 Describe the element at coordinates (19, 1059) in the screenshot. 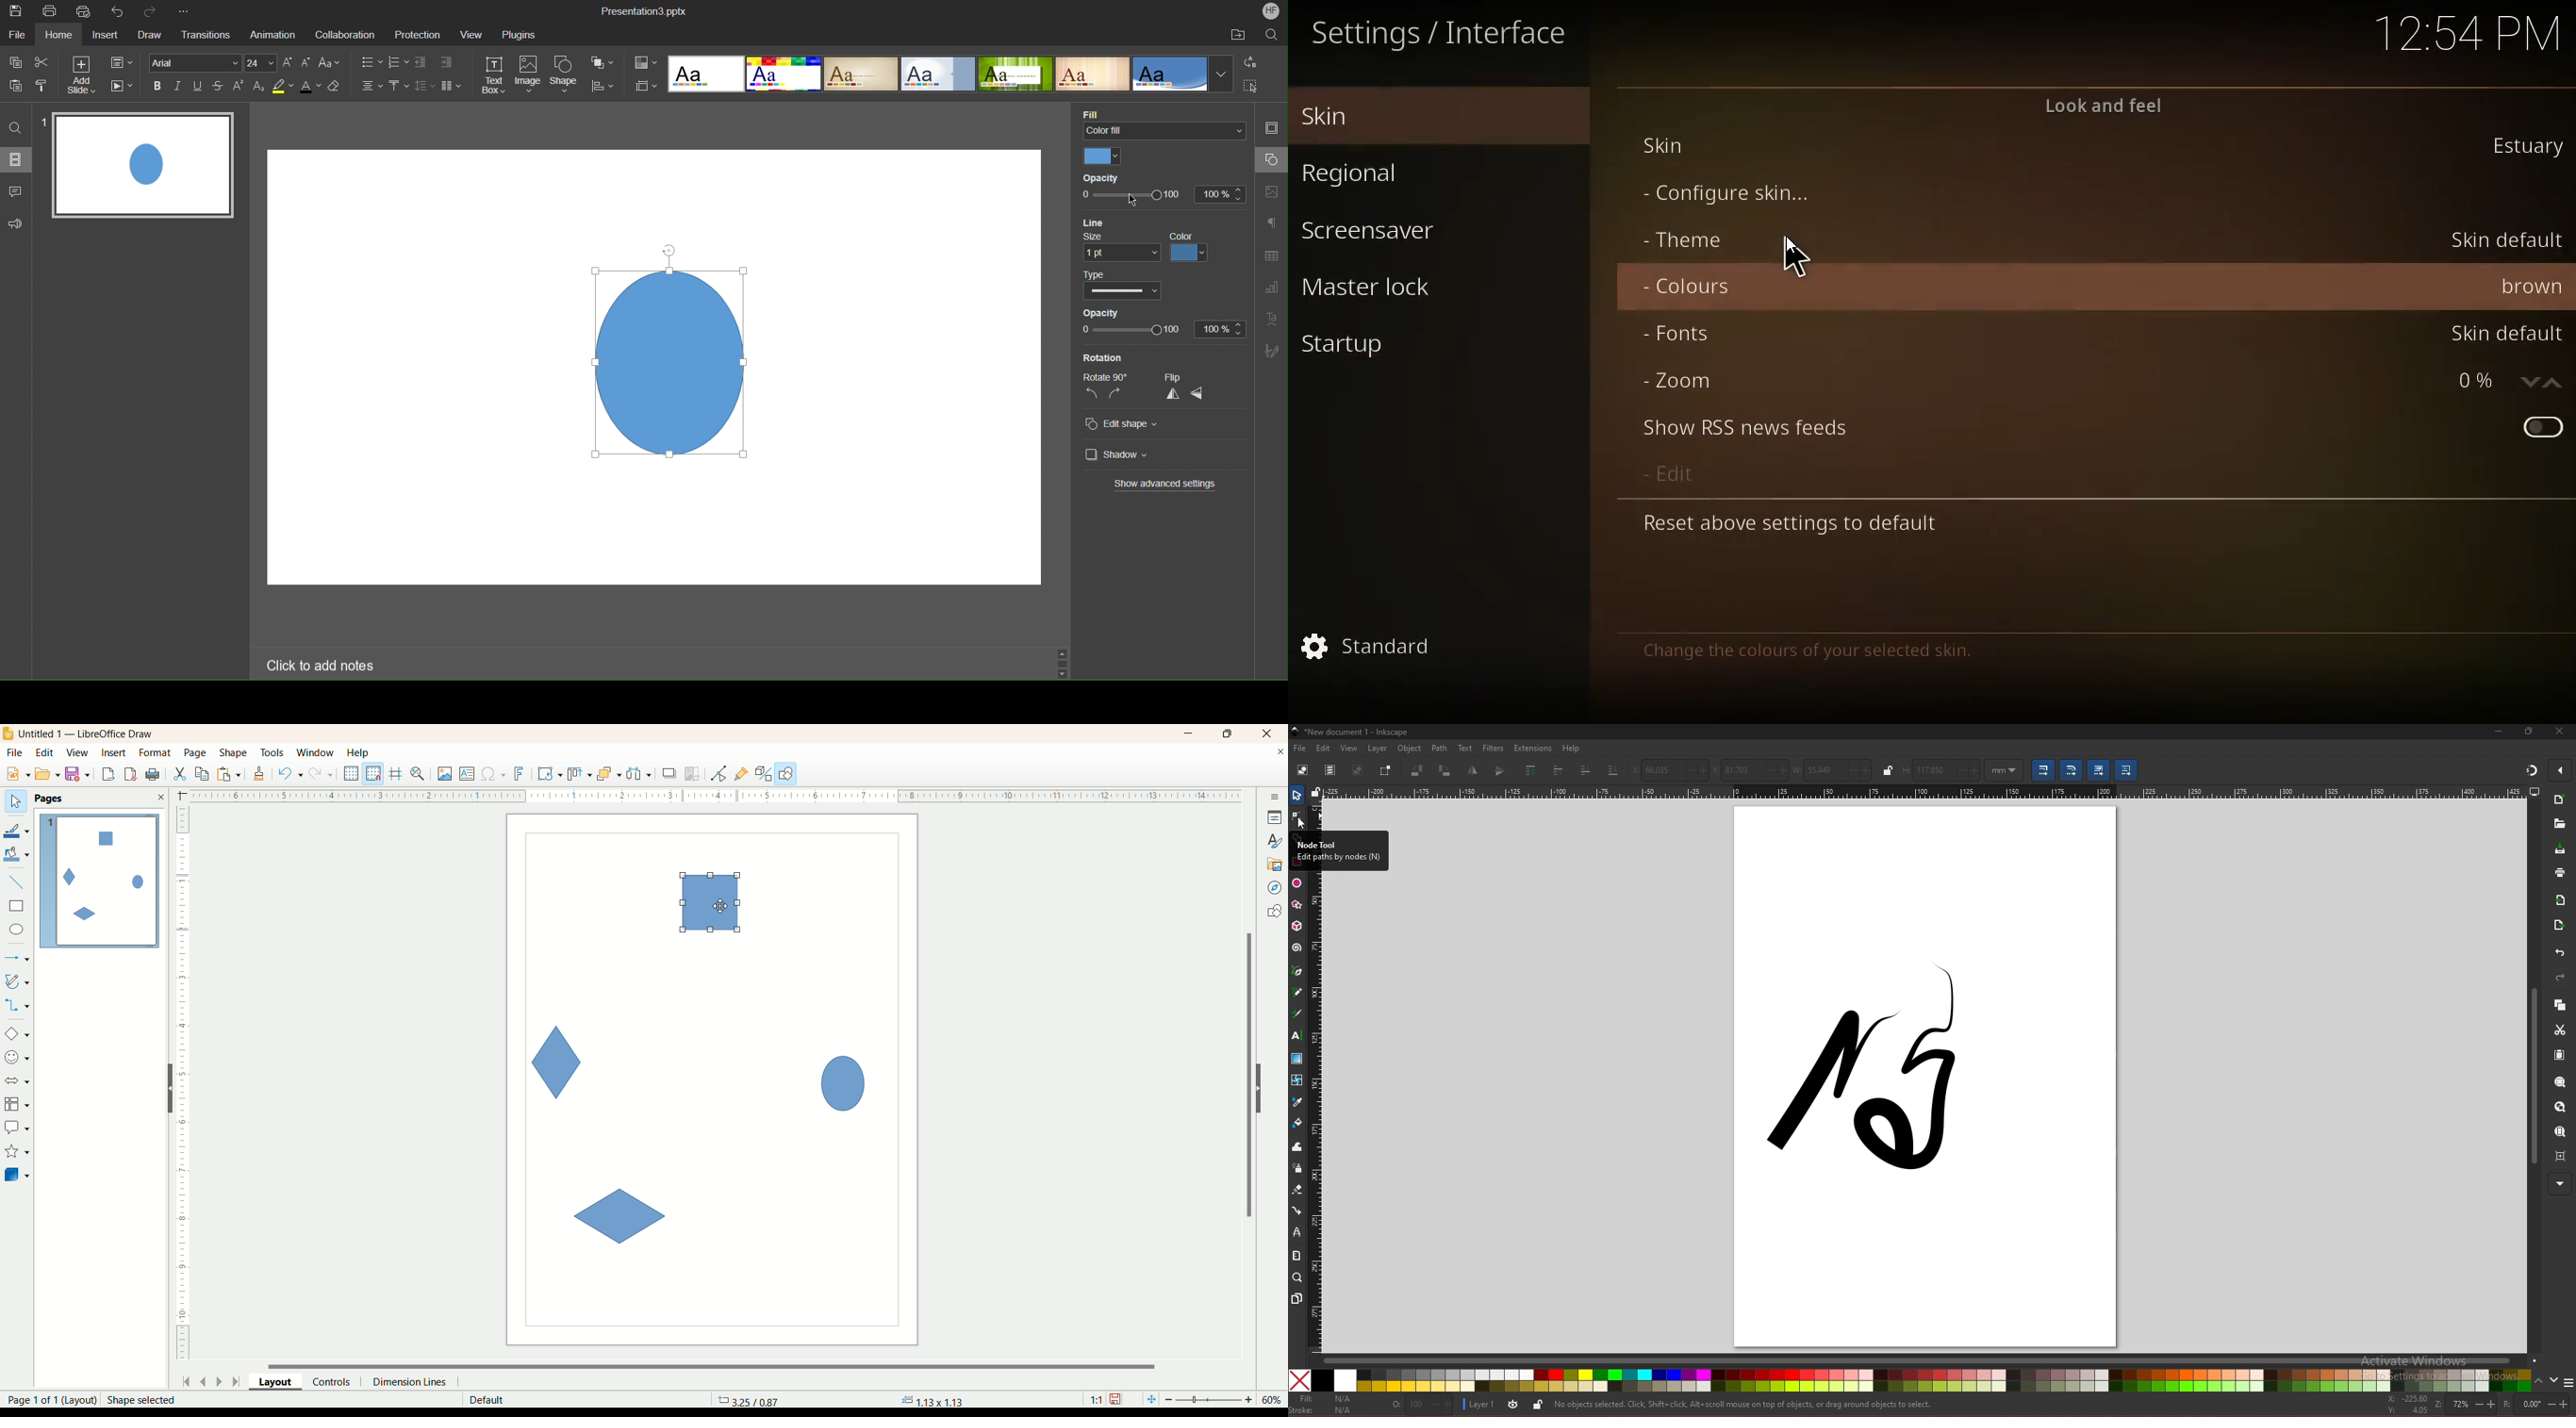

I see `symbol shape` at that location.